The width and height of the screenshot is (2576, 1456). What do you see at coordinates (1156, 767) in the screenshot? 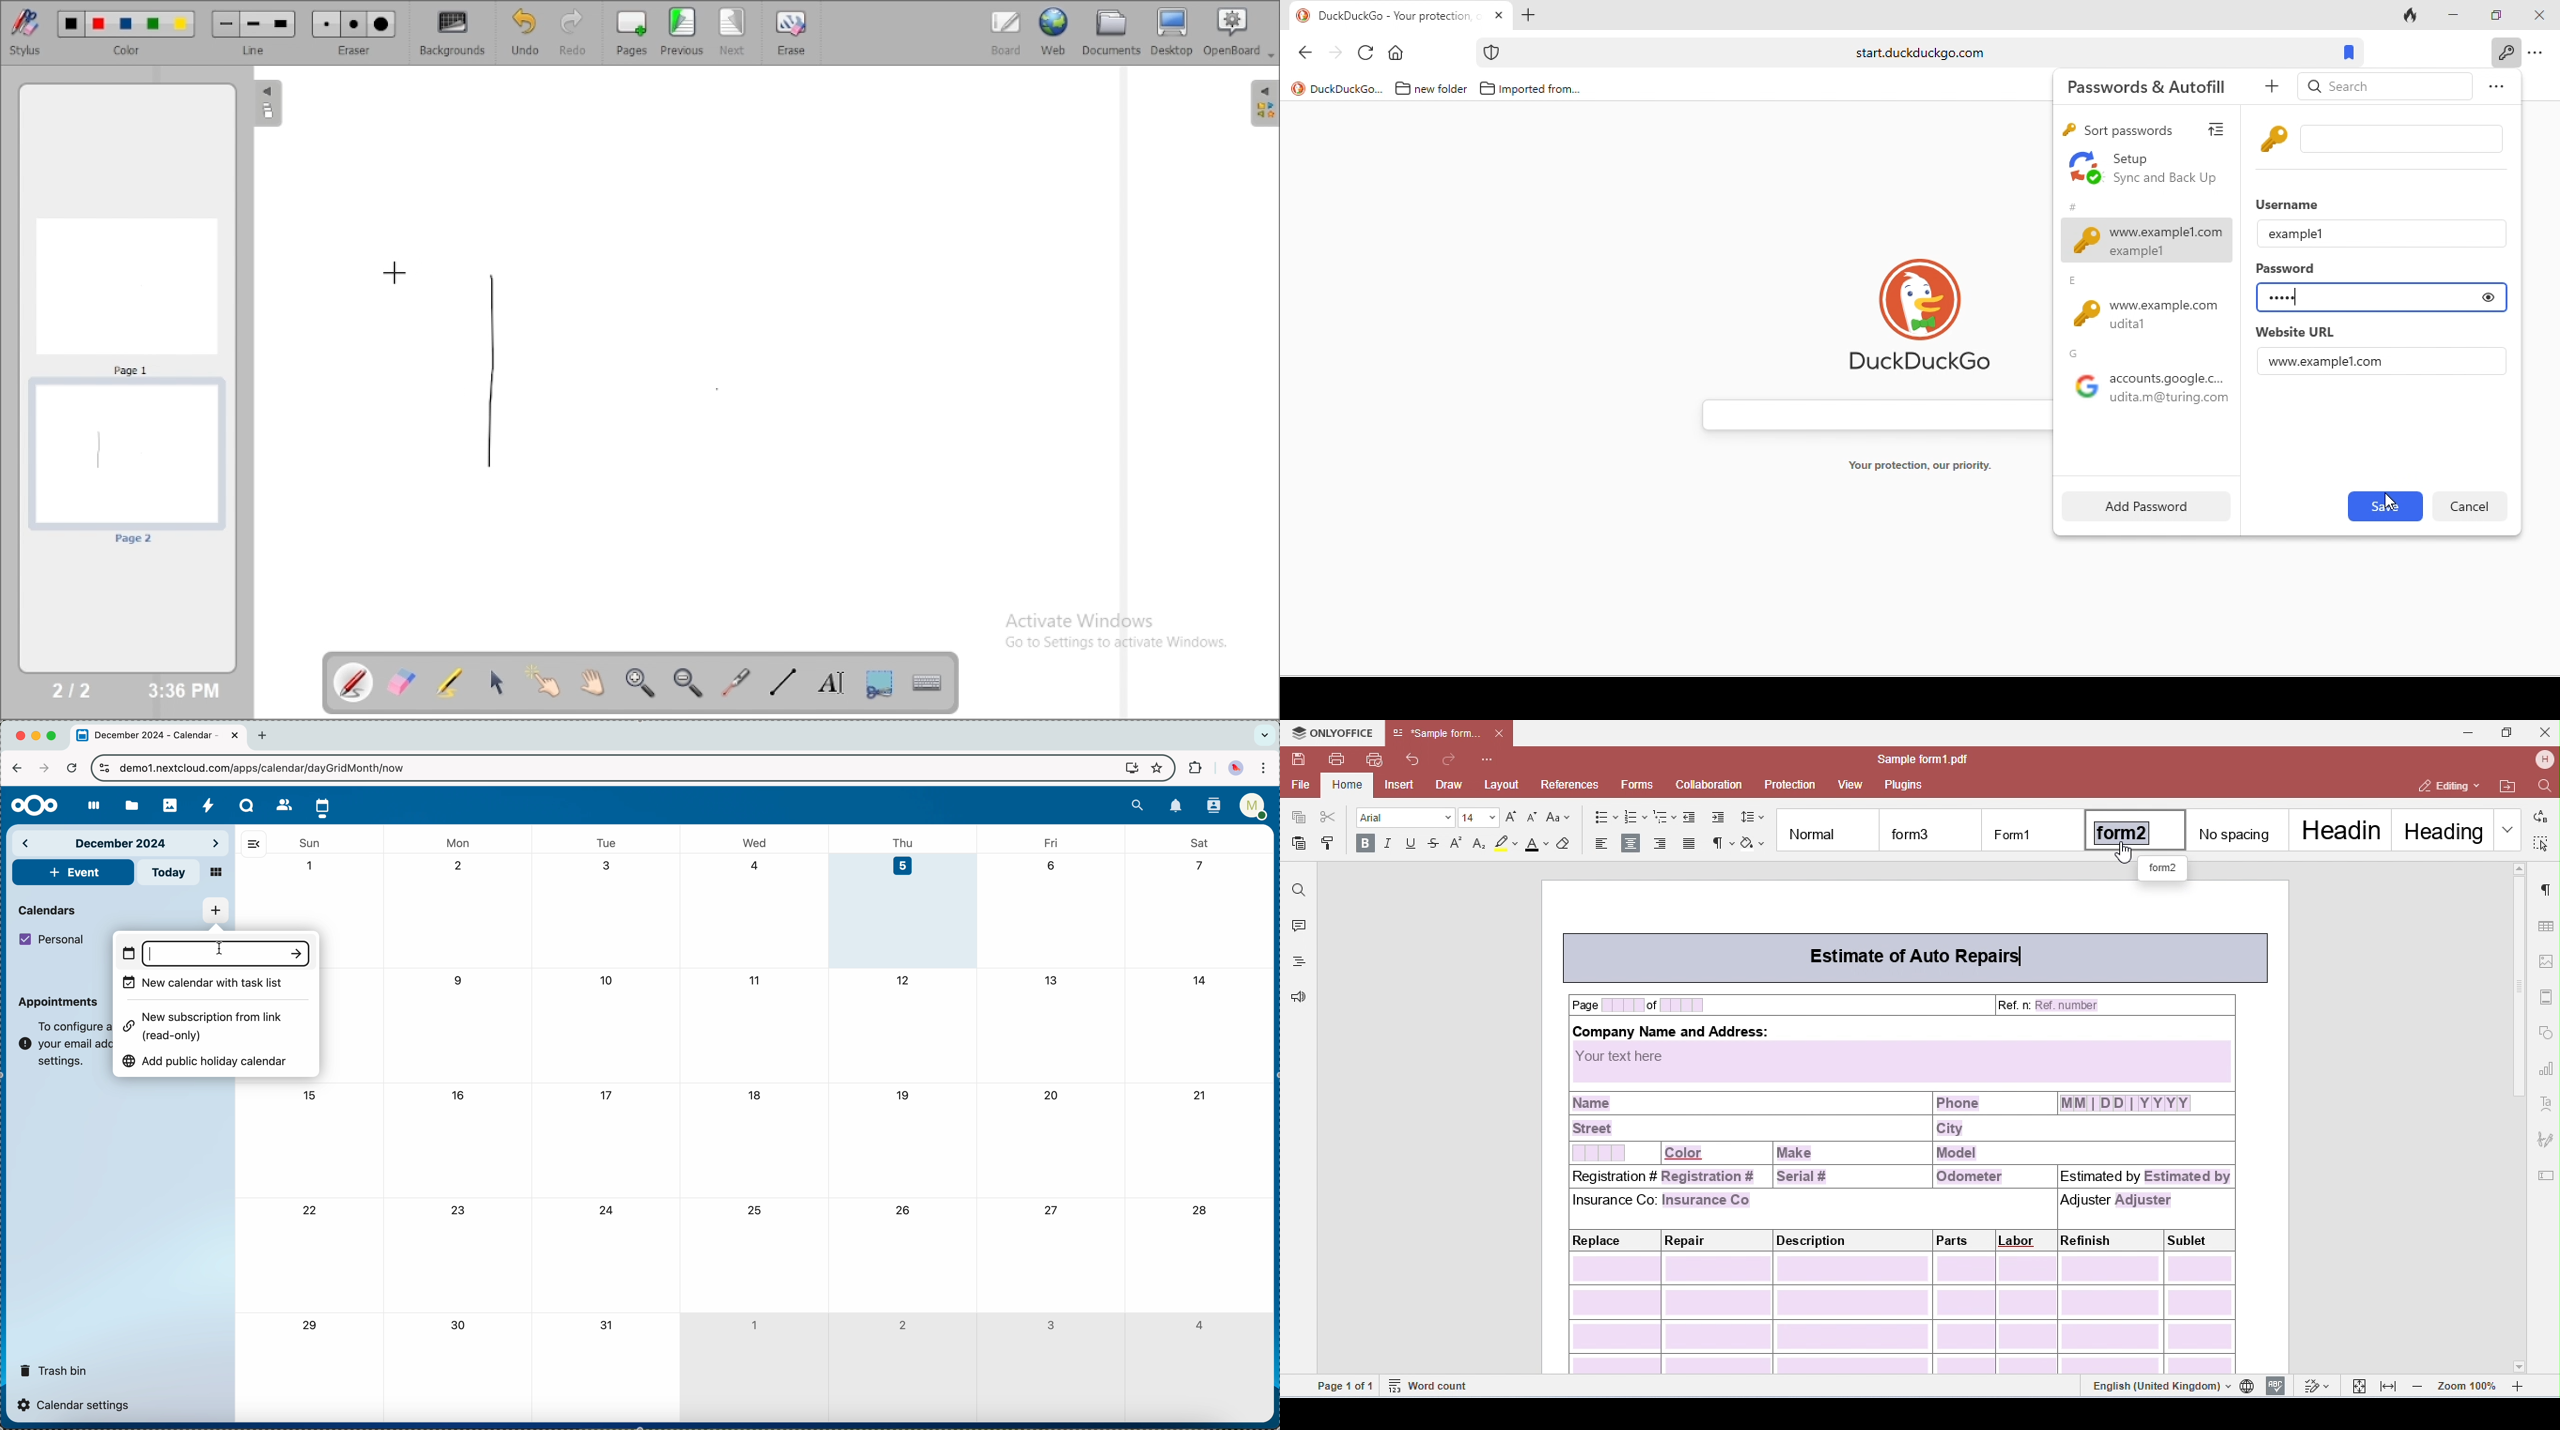
I see `favorites` at bounding box center [1156, 767].